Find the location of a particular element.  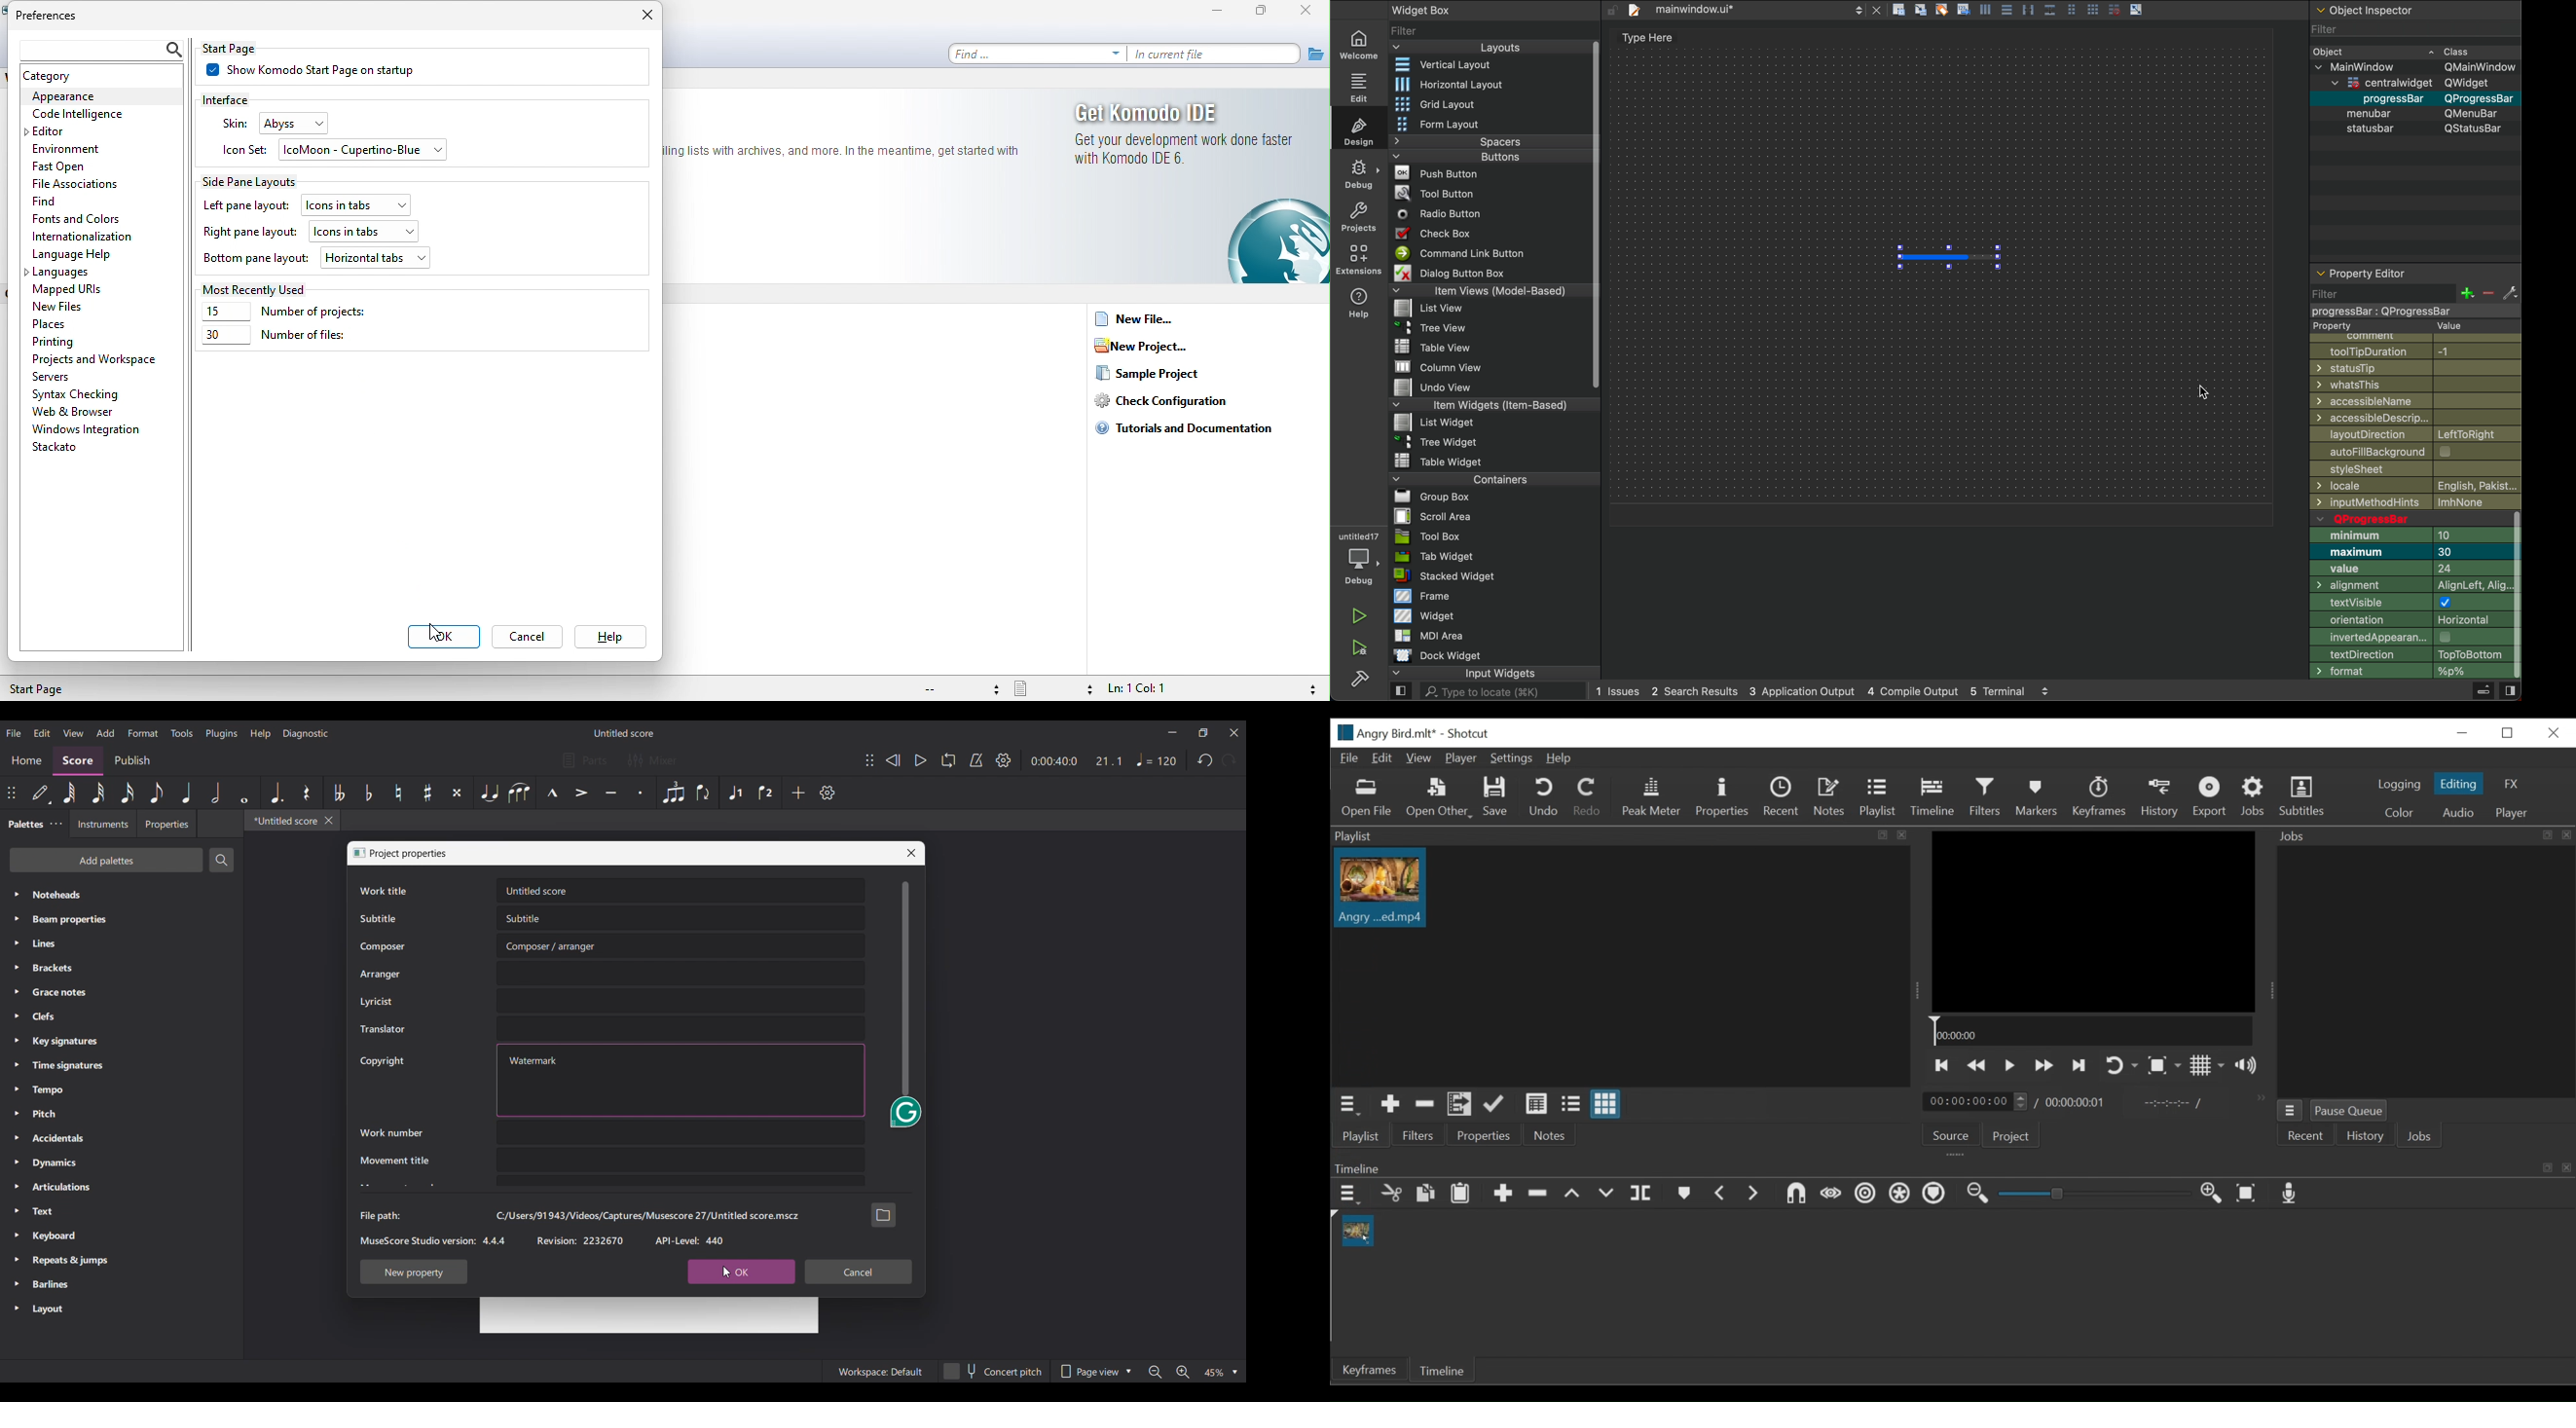

Timeline is located at coordinates (1932, 796).